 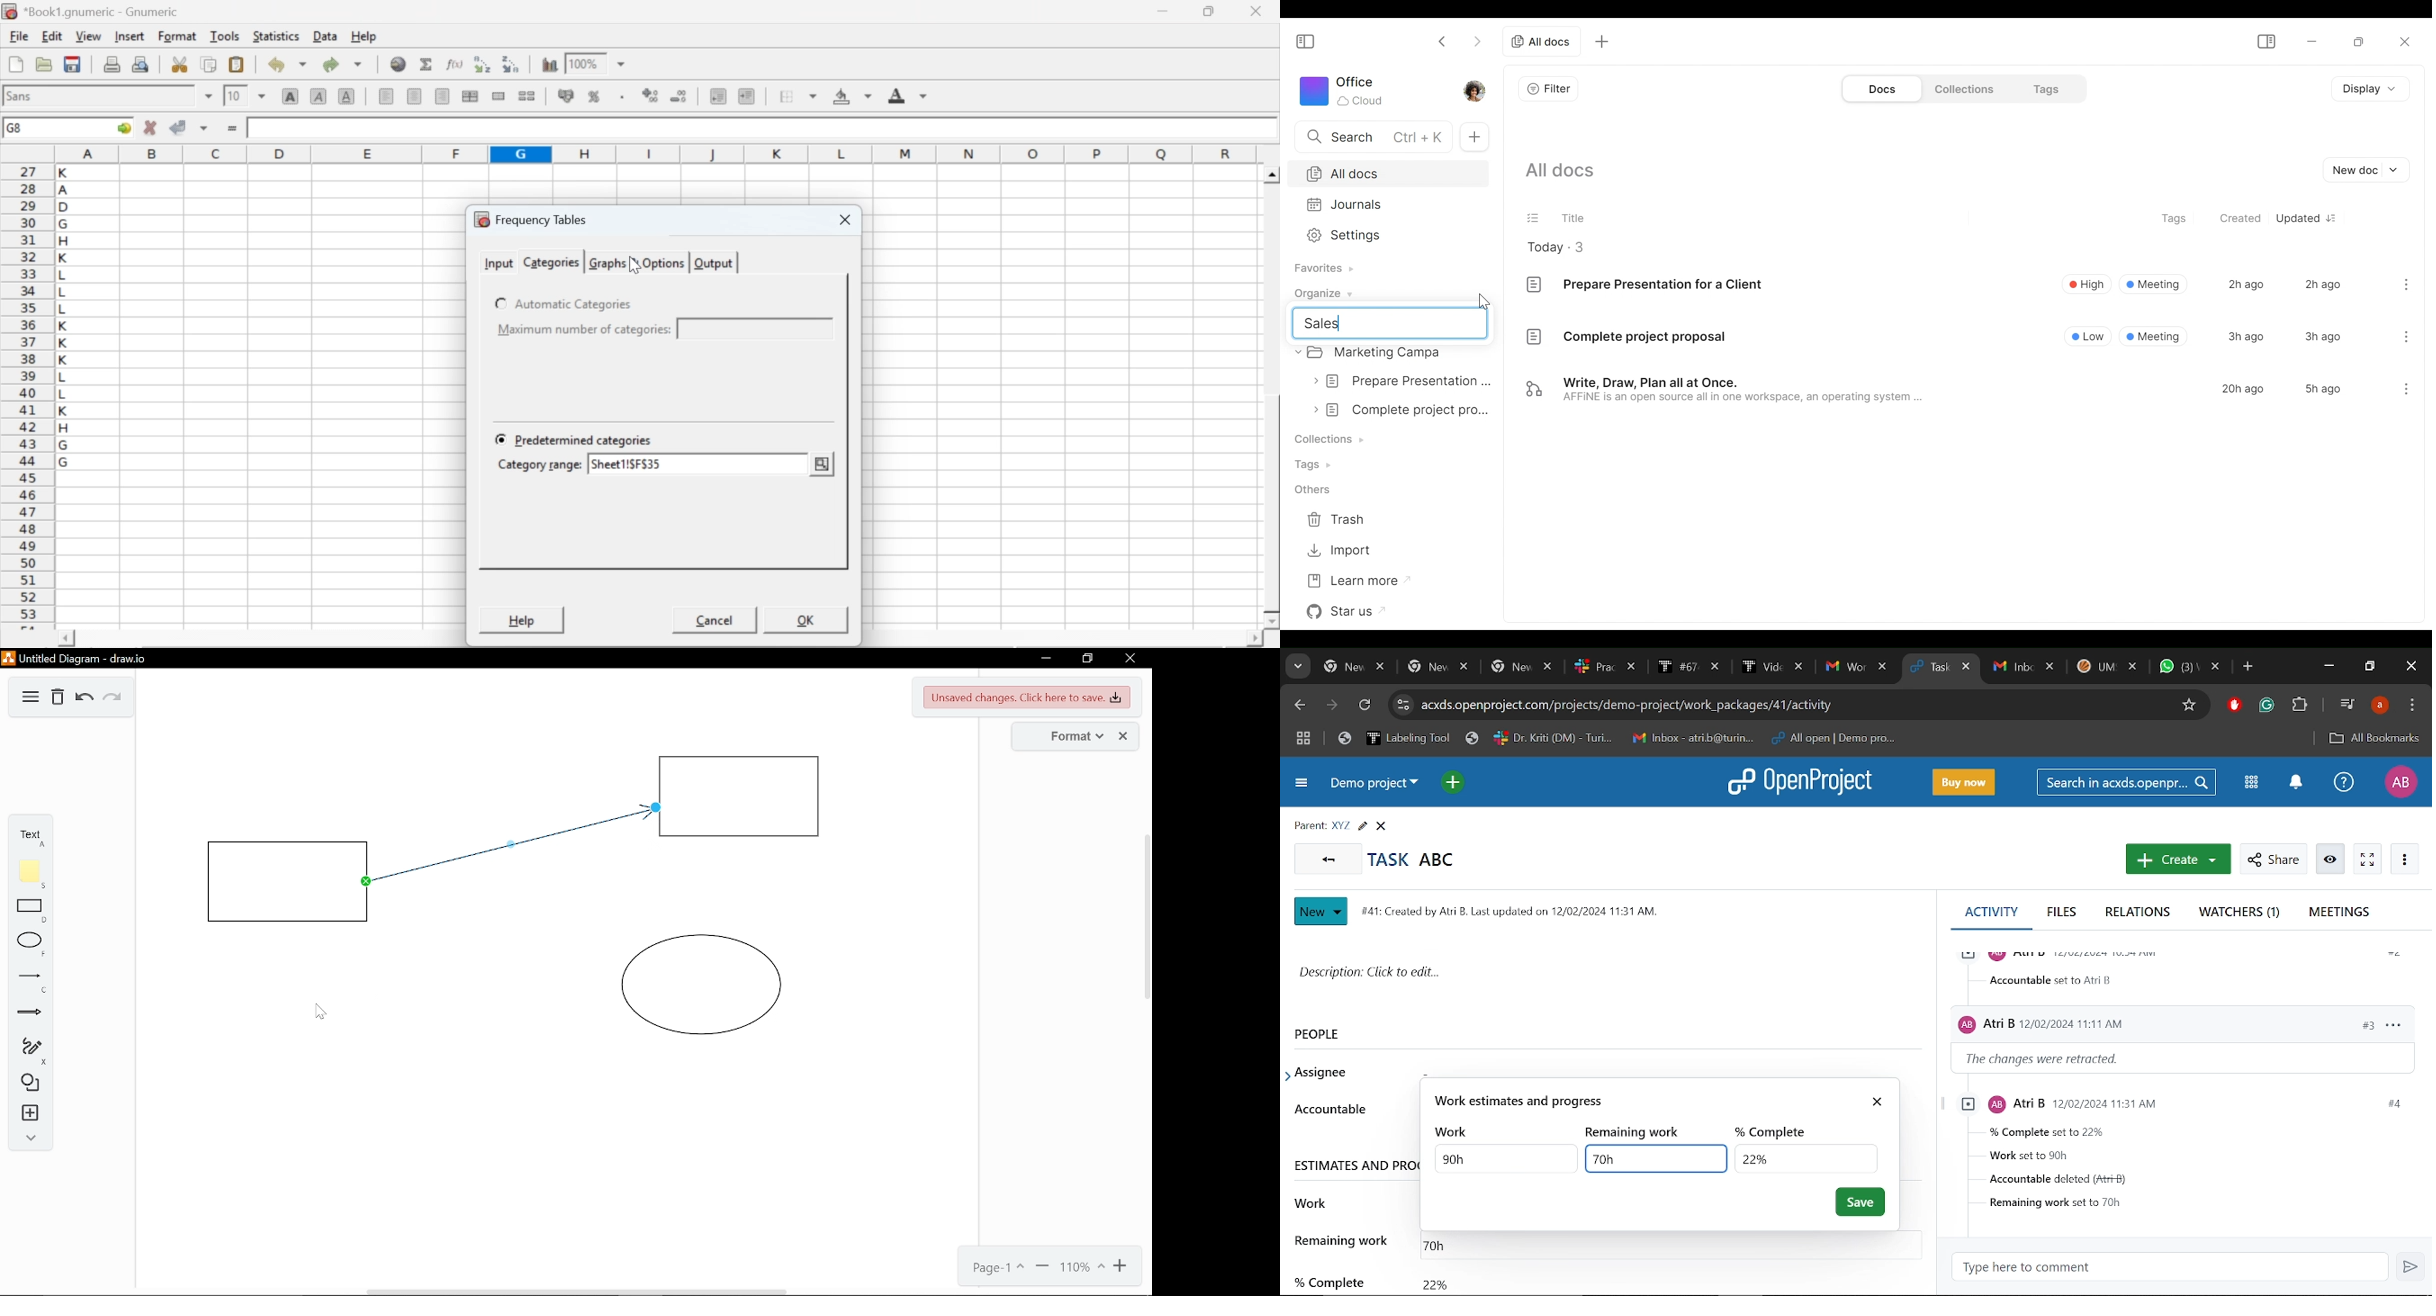 What do you see at coordinates (234, 129) in the screenshot?
I see `enter formula` at bounding box center [234, 129].